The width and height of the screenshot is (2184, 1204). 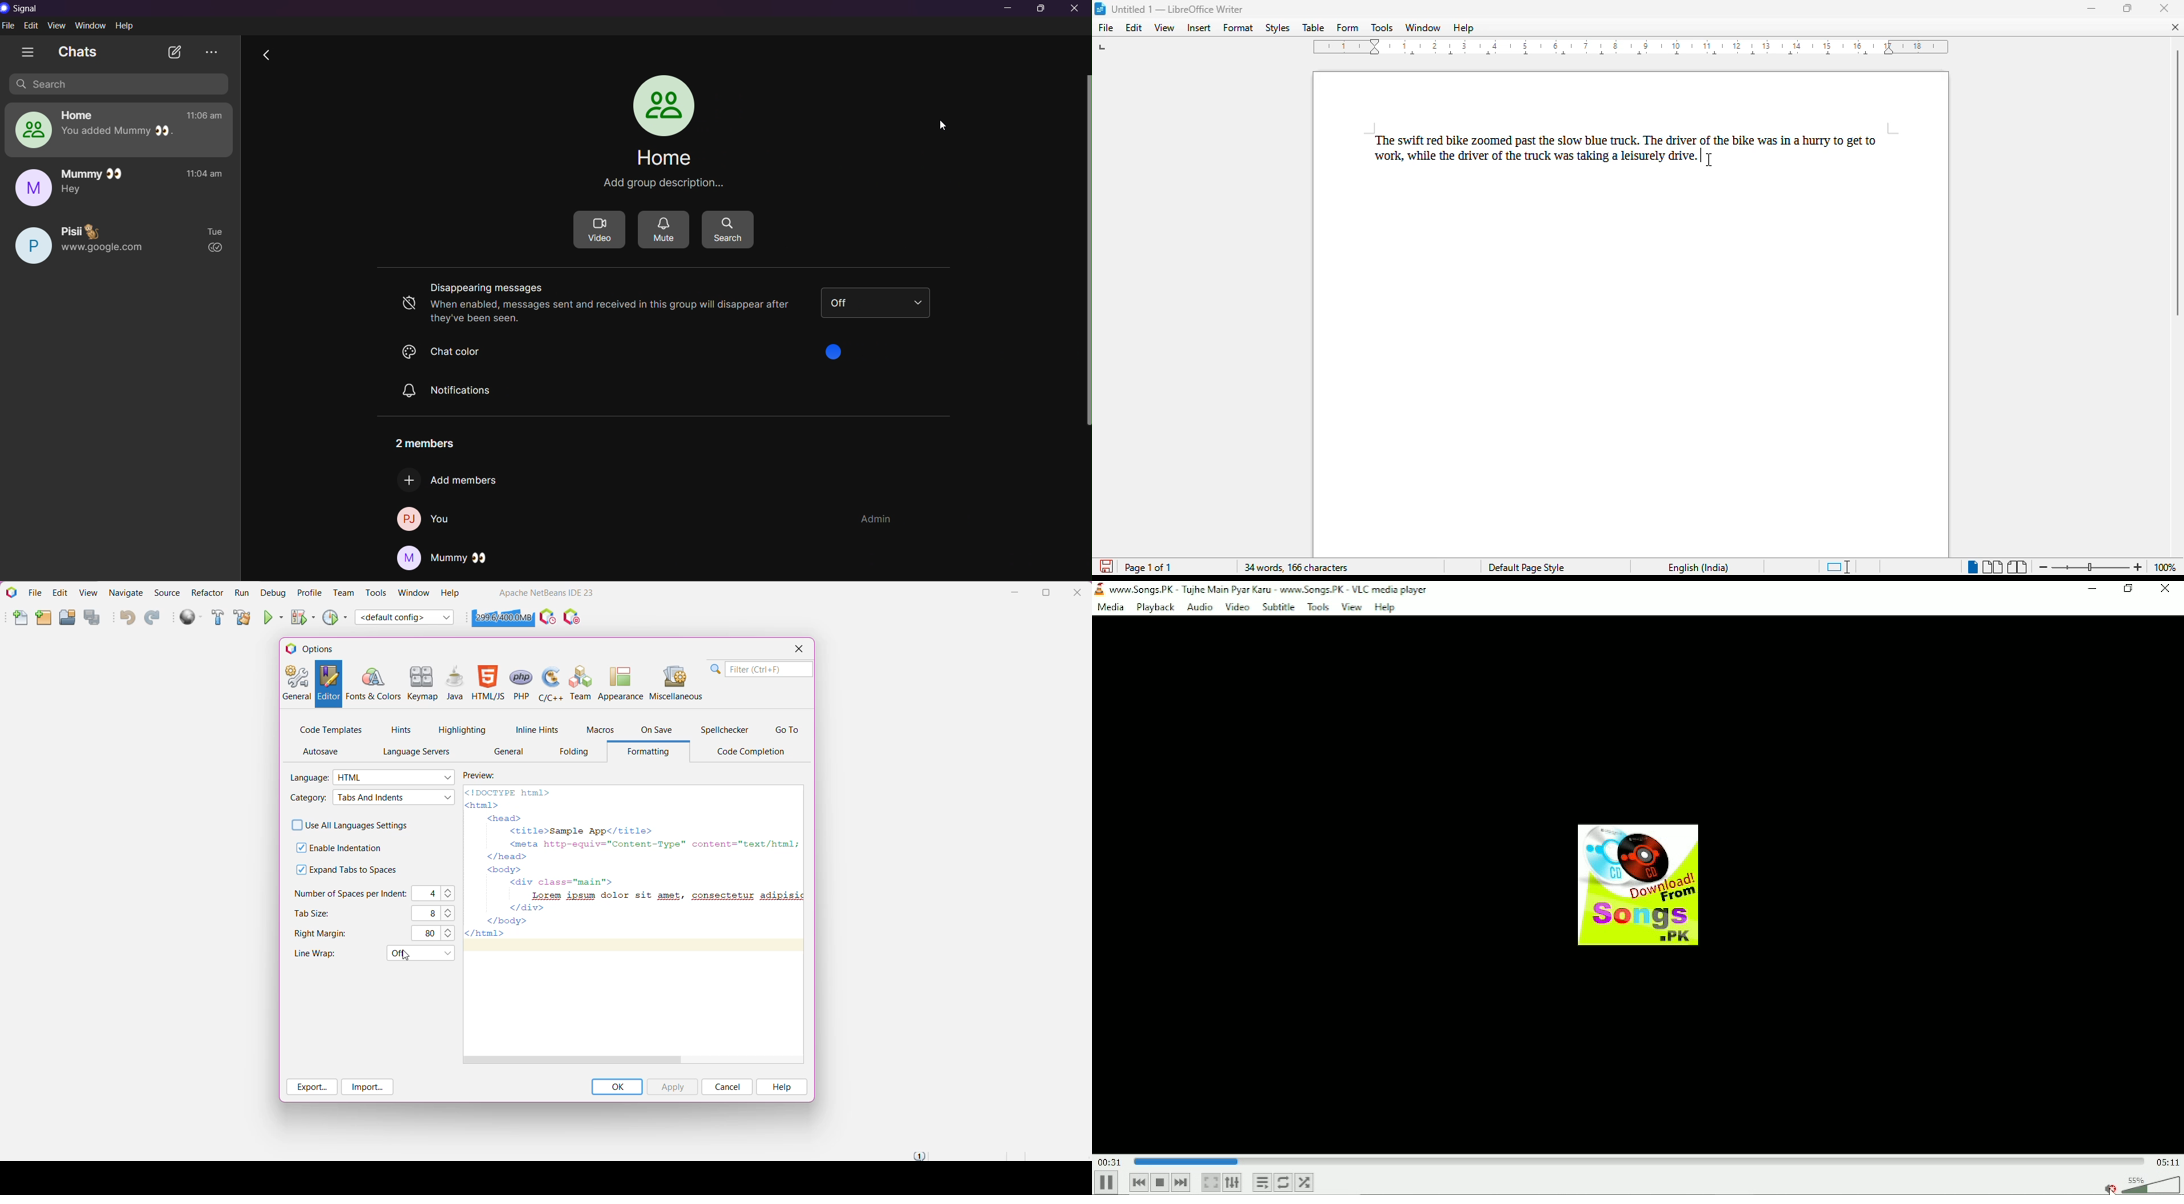 What do you see at coordinates (1708, 161) in the screenshot?
I see `cursor` at bounding box center [1708, 161].